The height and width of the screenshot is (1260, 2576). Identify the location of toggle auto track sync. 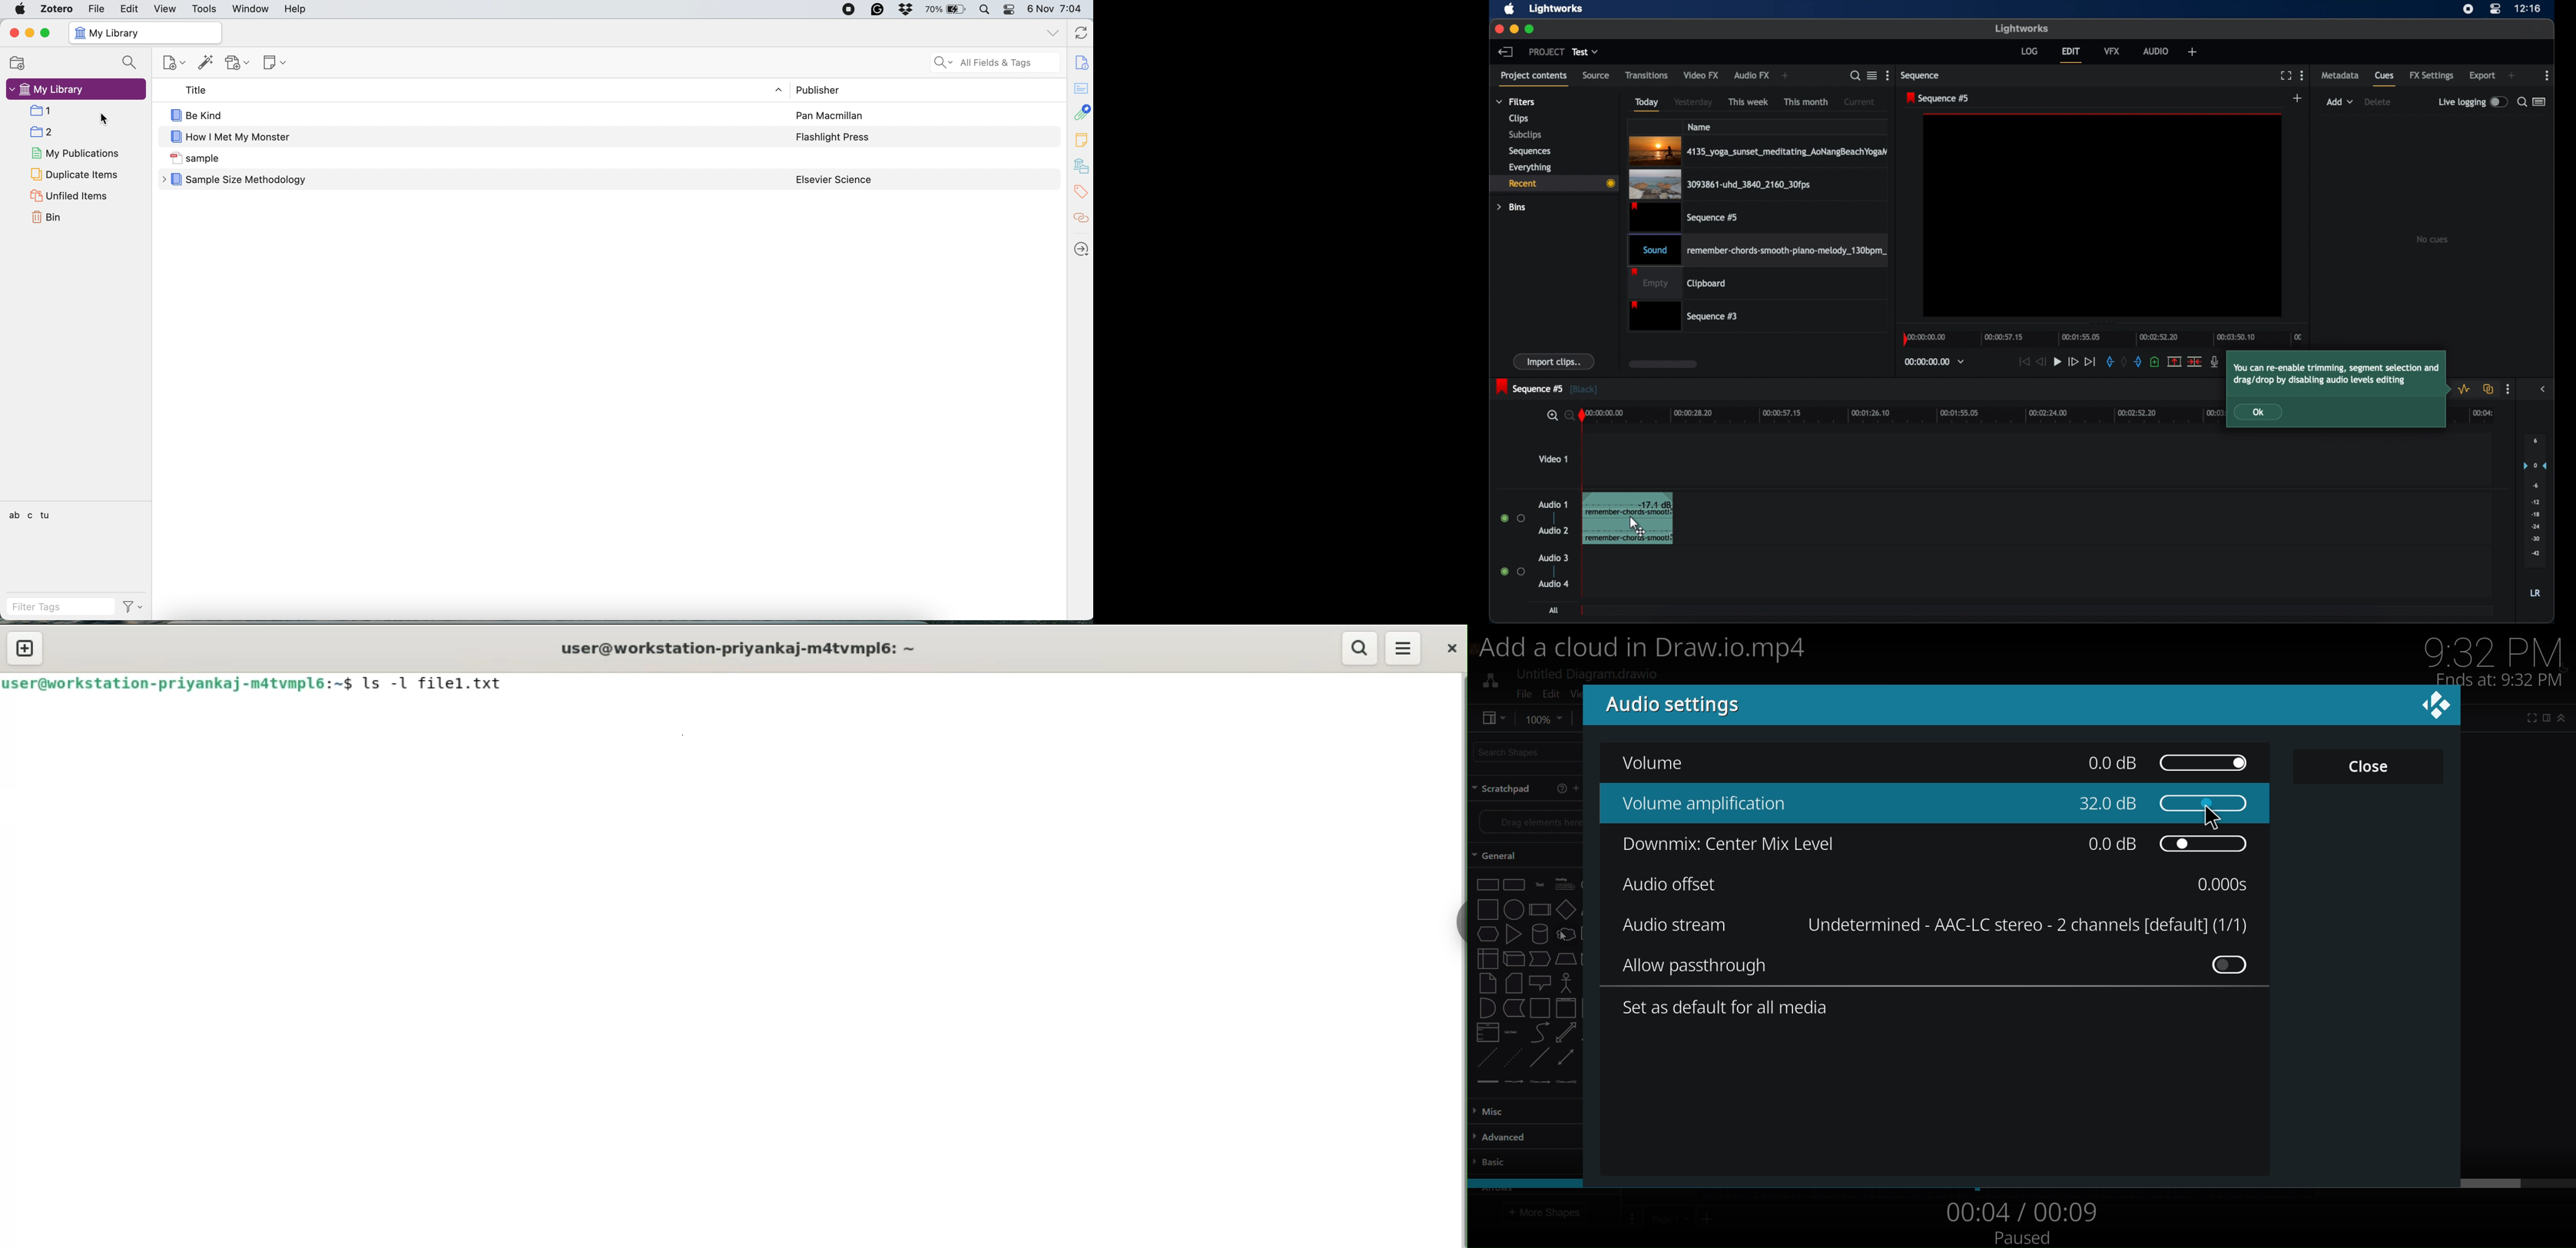
(2489, 389).